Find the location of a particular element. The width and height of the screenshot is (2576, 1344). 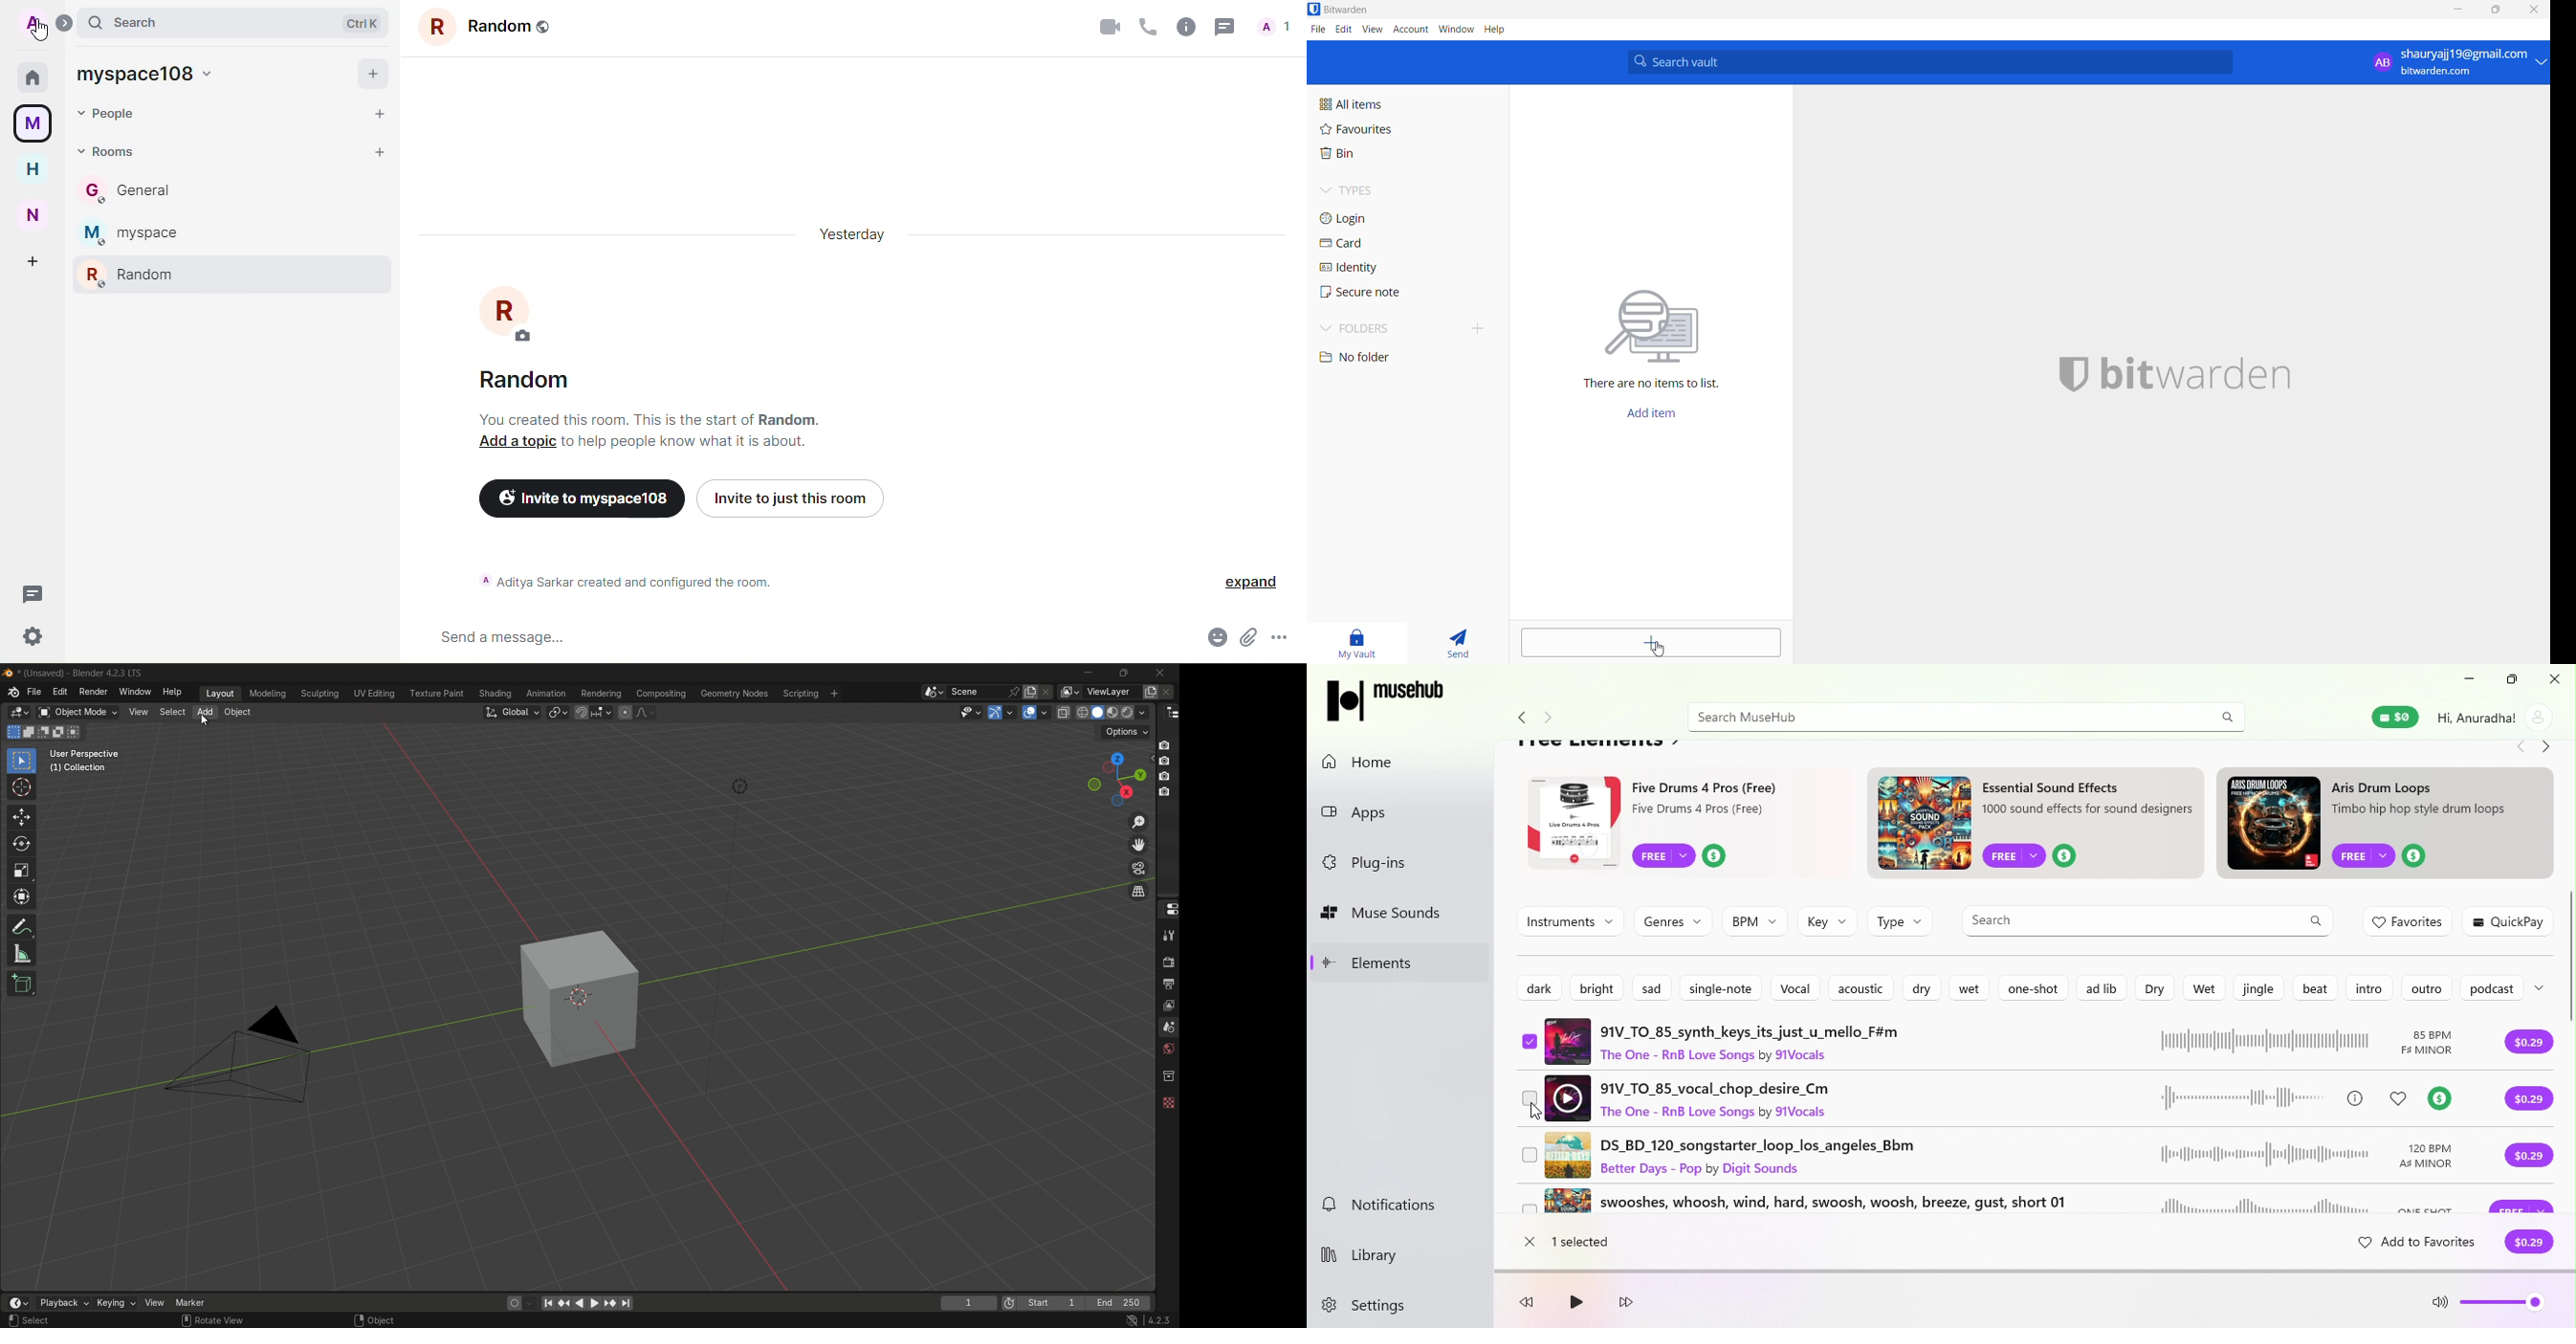

overlays is located at coordinates (1047, 712).